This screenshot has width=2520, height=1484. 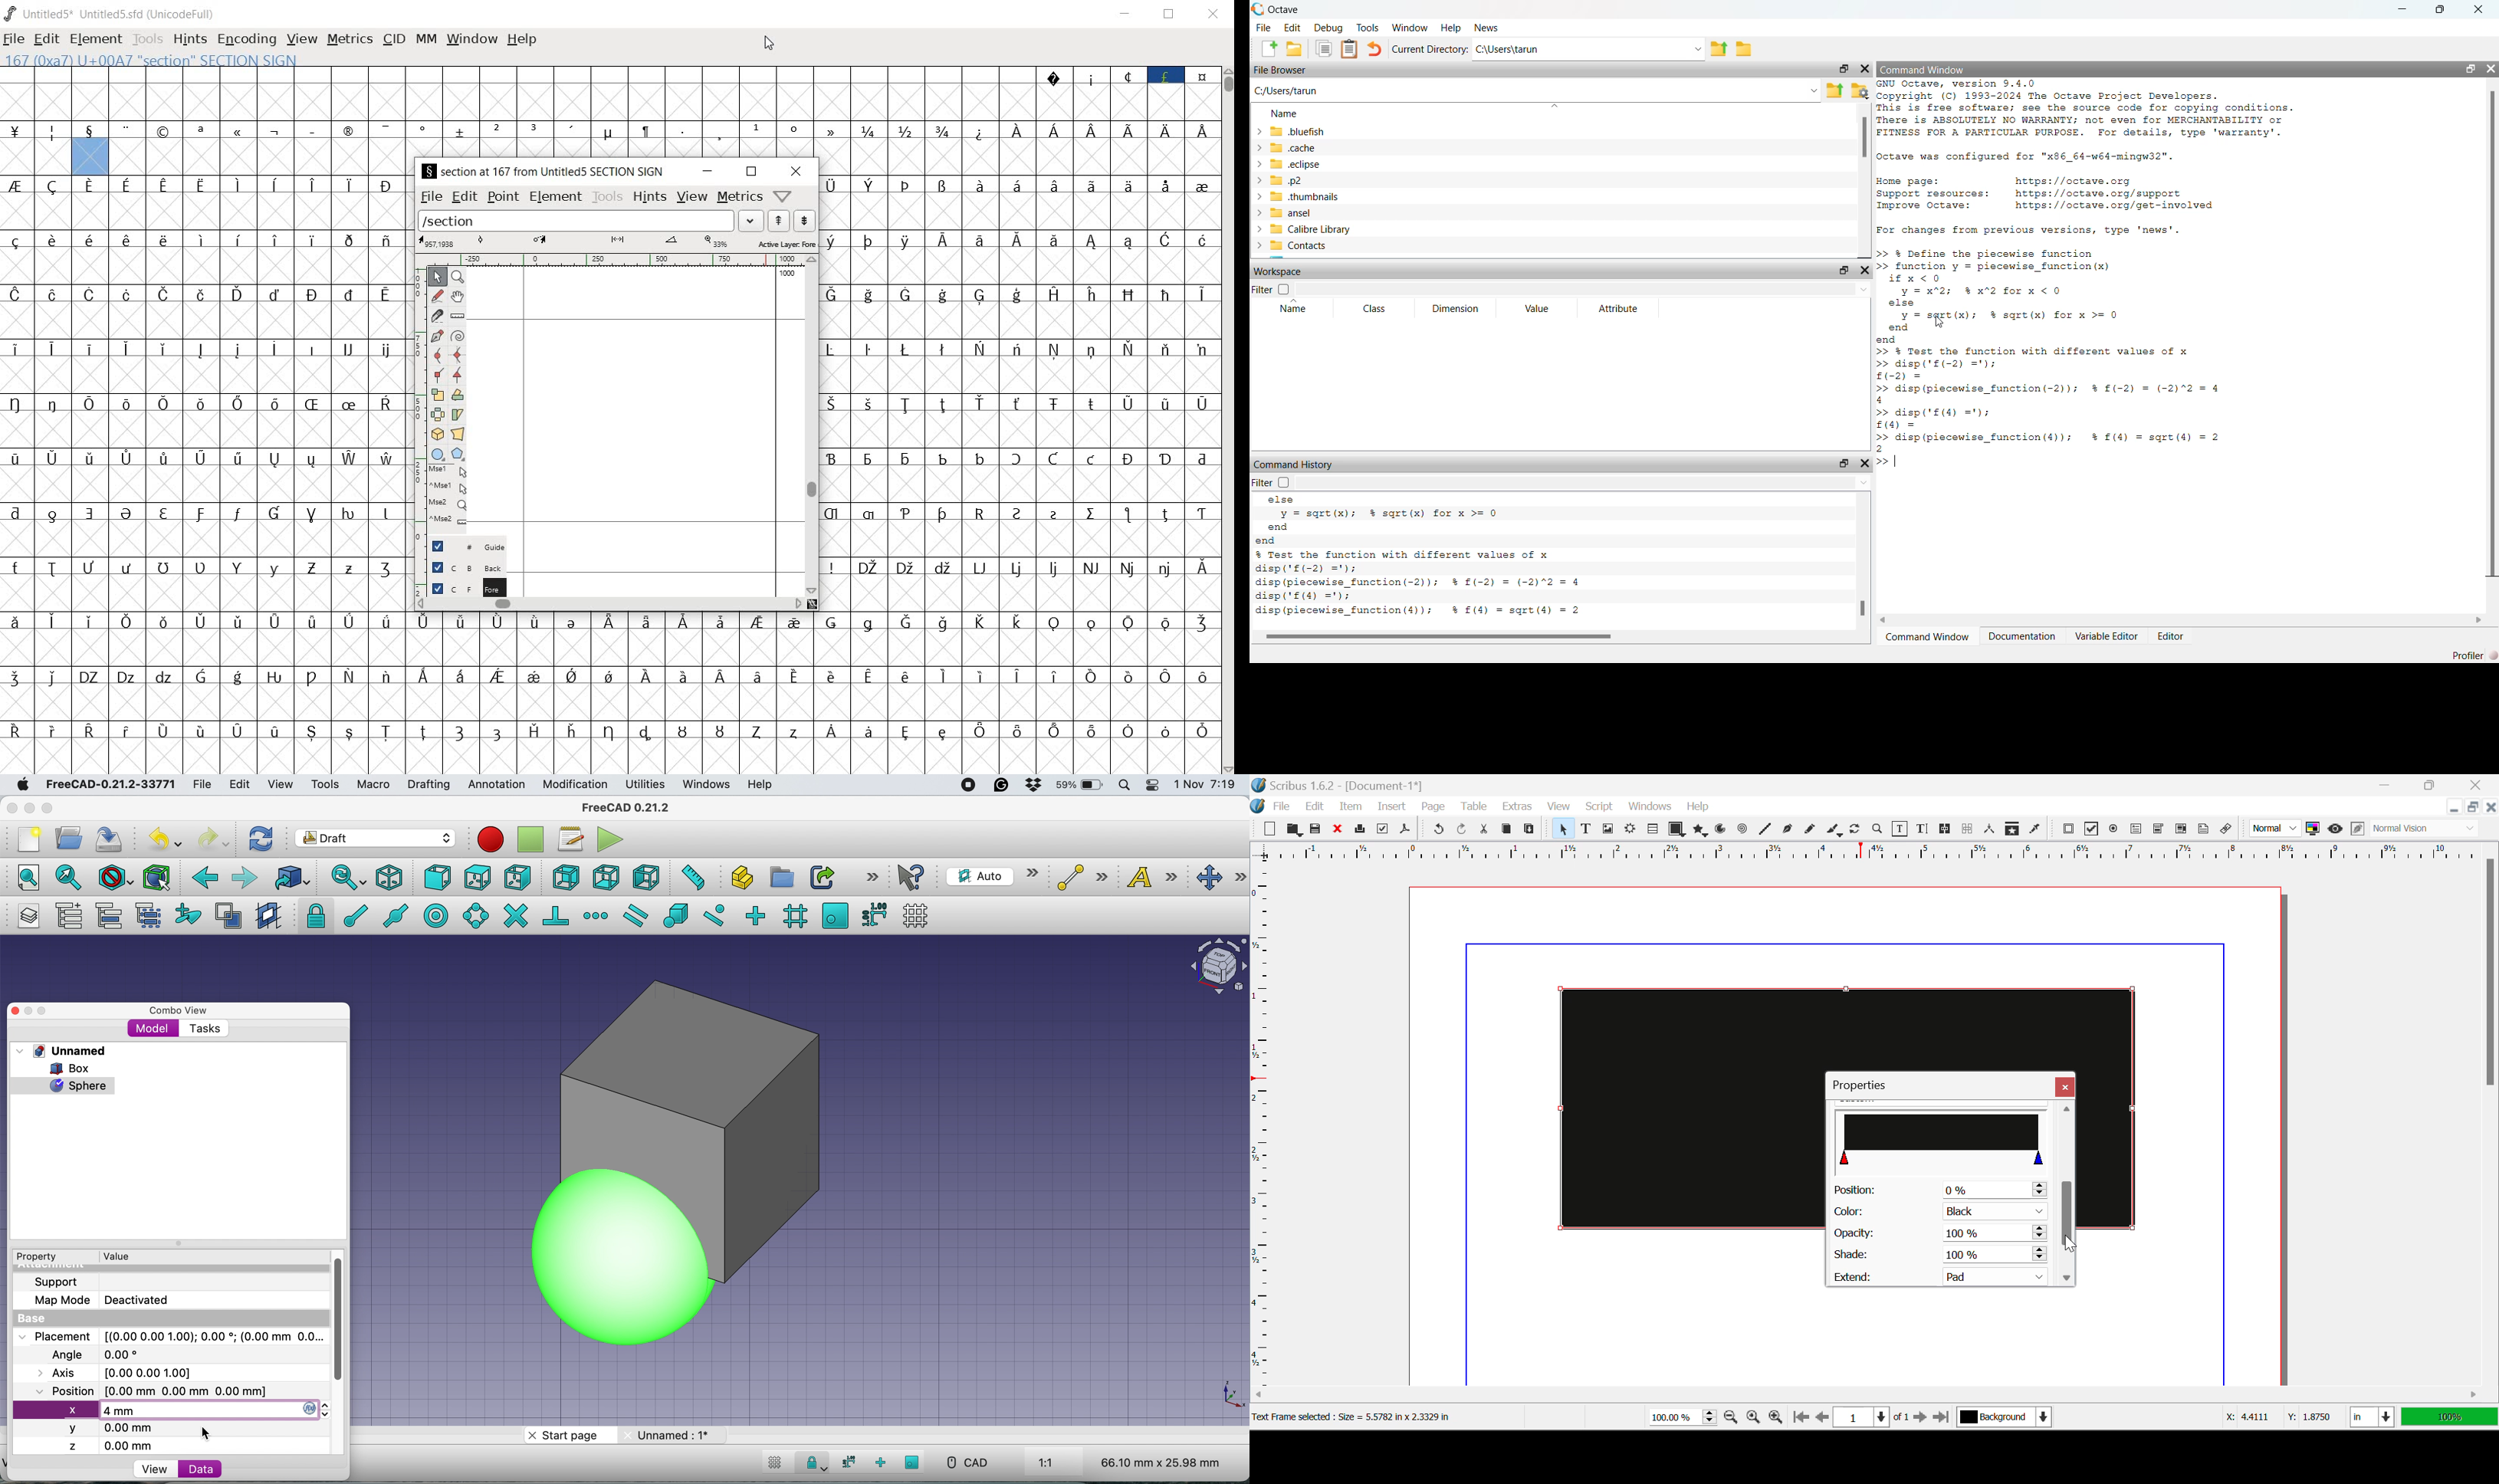 I want to click on help, so click(x=761, y=785).